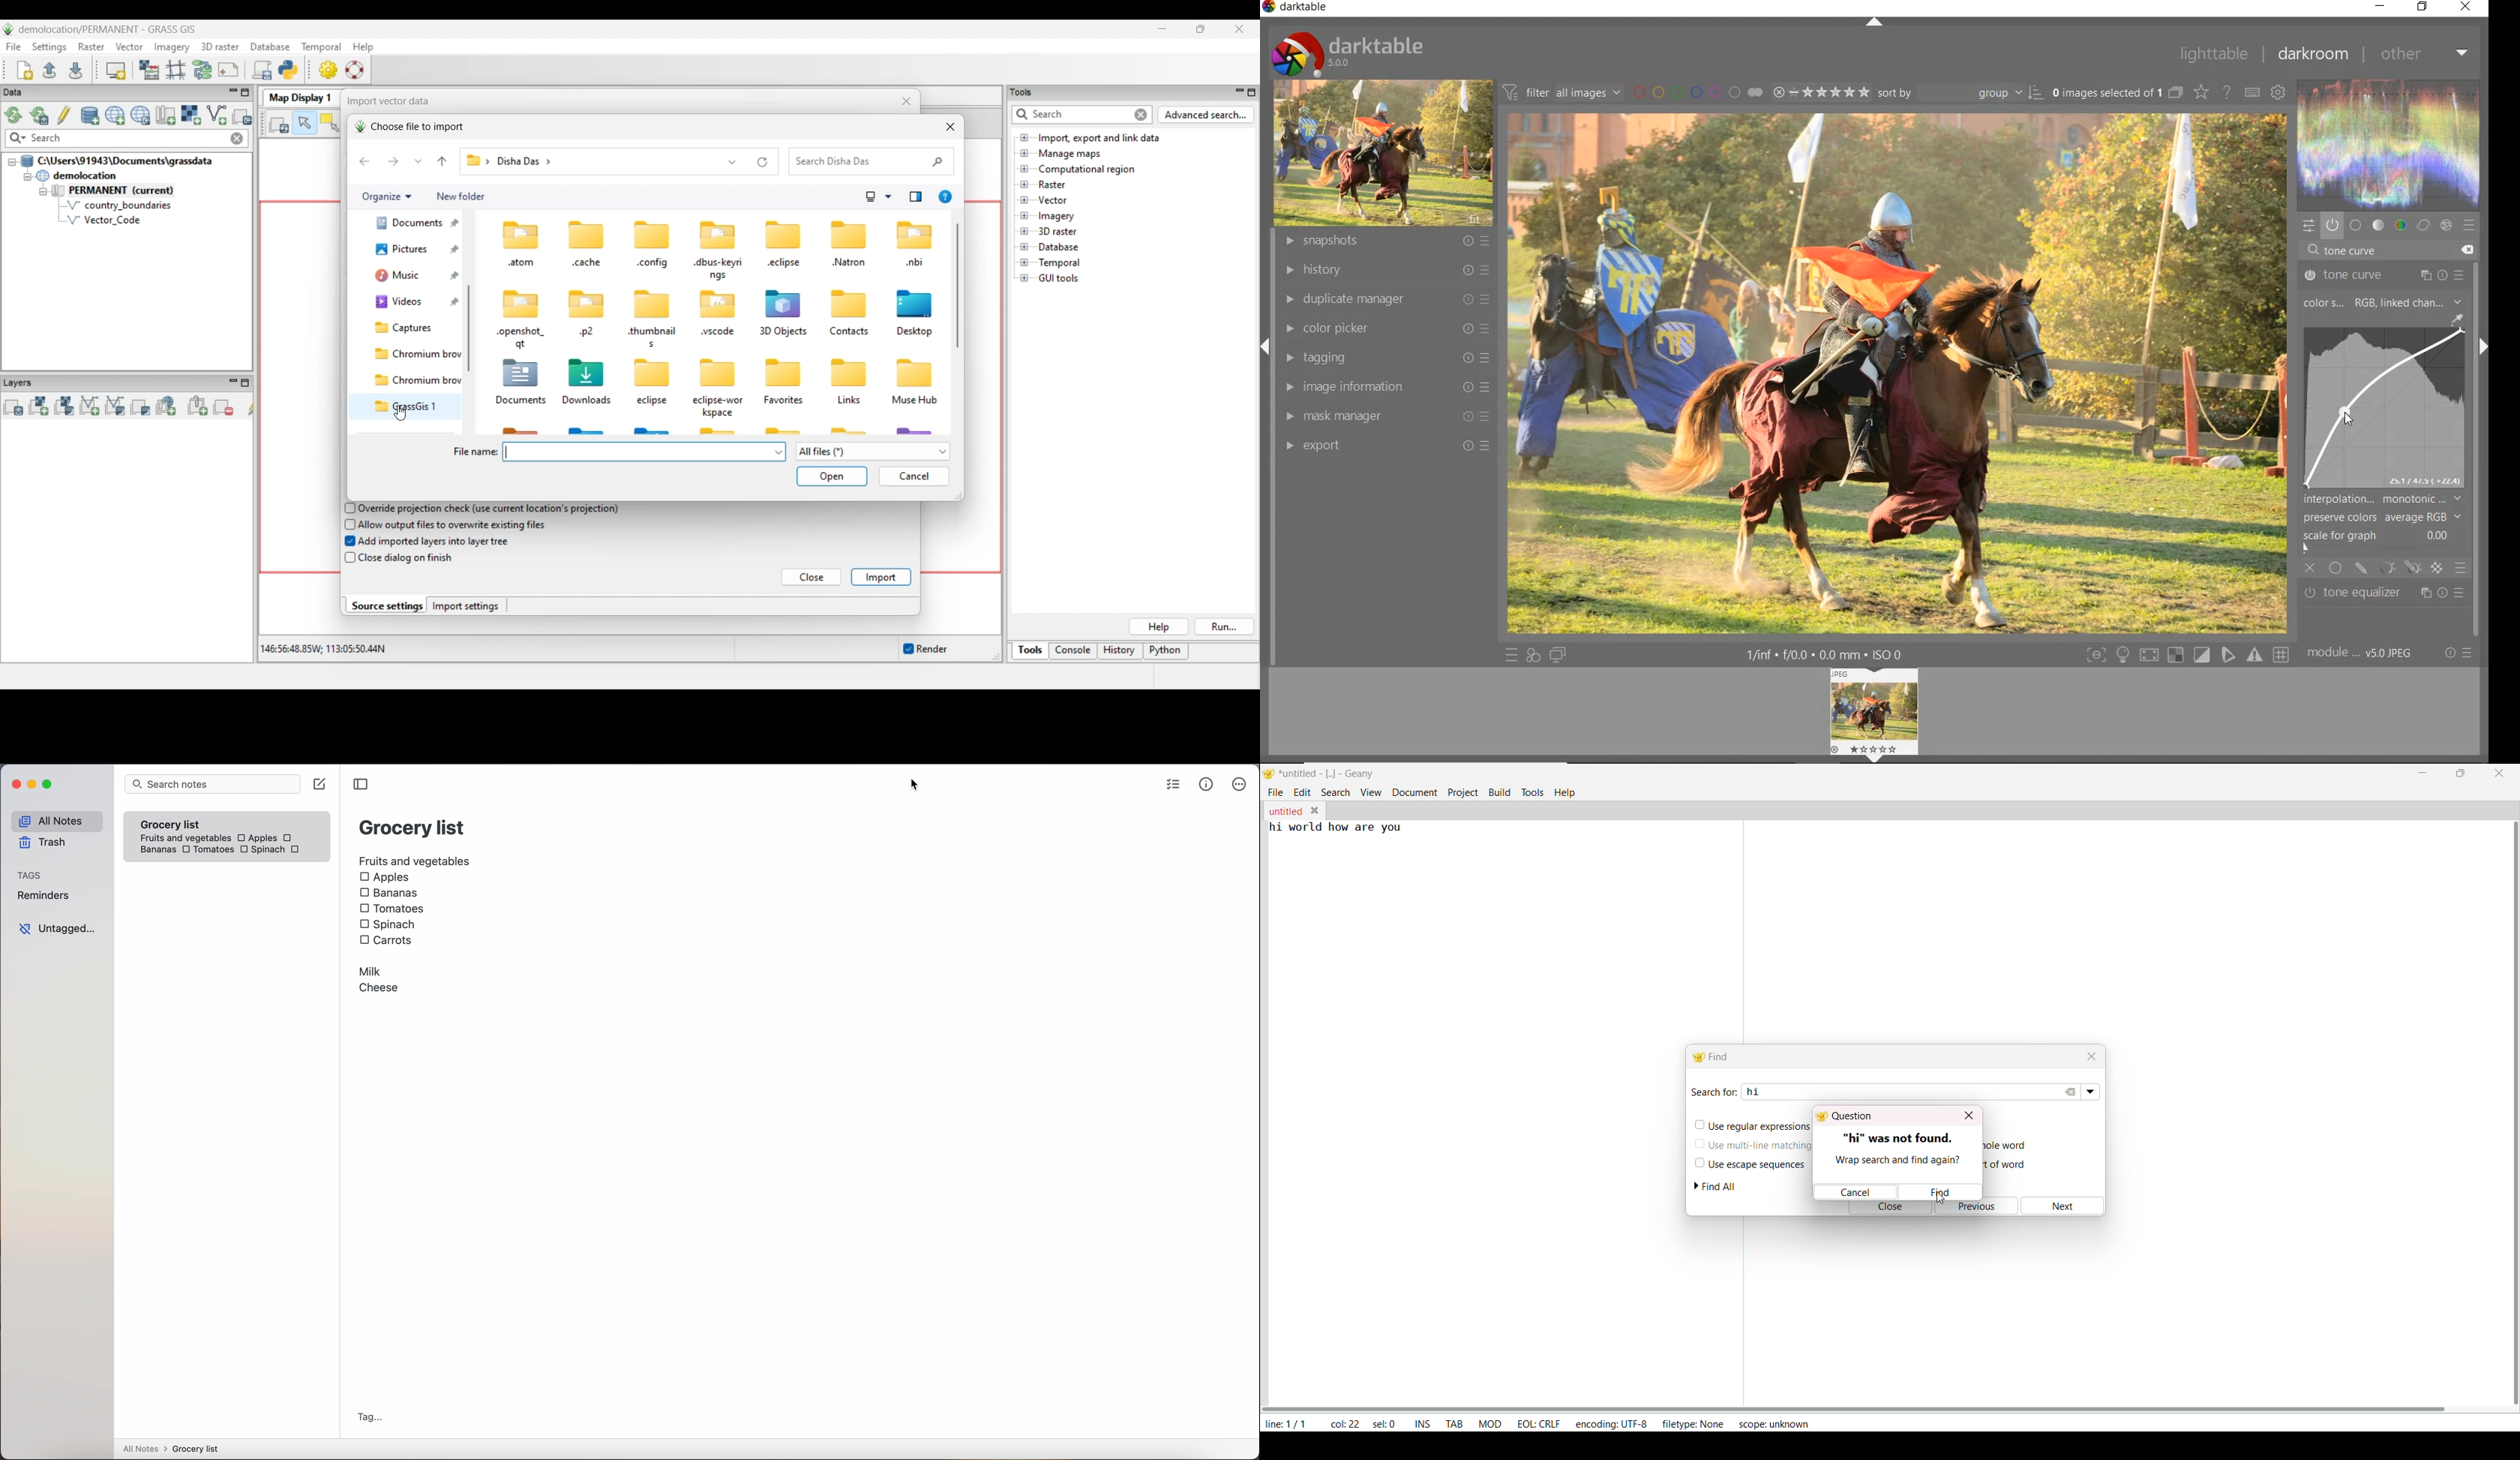  What do you see at coordinates (2227, 94) in the screenshot?
I see `enable for online help` at bounding box center [2227, 94].